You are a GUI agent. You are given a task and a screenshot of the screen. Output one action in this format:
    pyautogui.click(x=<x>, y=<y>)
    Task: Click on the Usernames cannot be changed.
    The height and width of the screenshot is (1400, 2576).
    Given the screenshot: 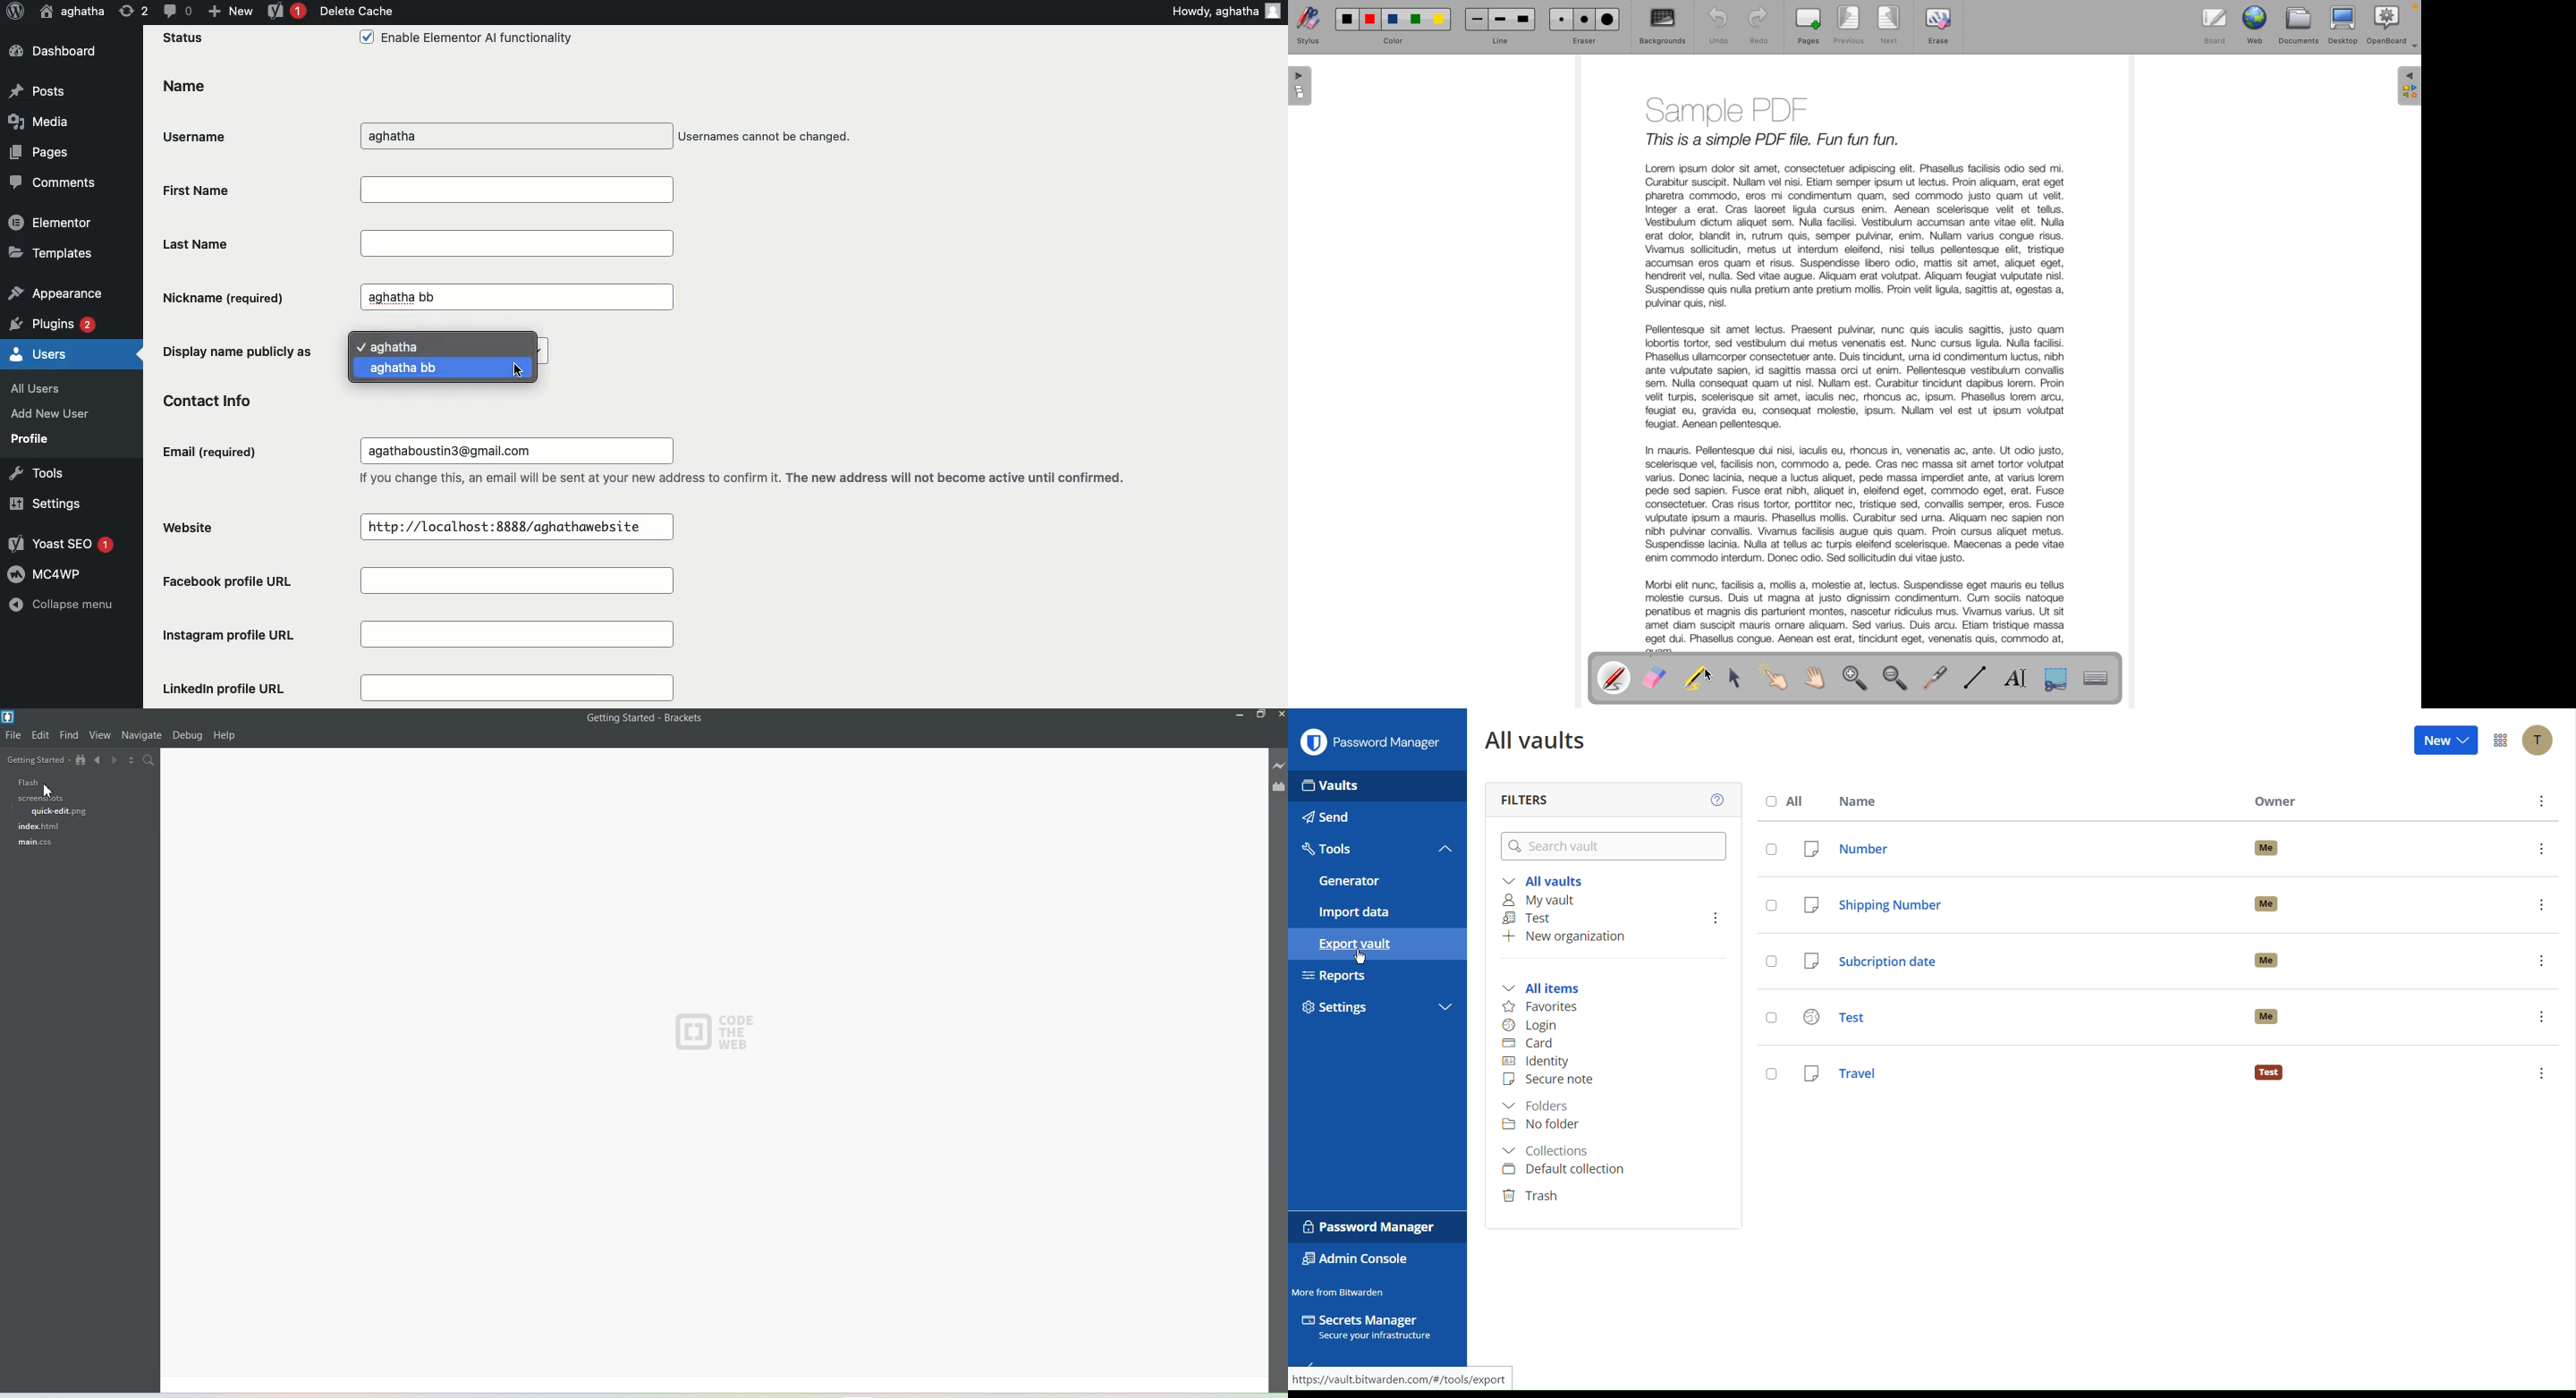 What is the action you would take?
    pyautogui.click(x=767, y=138)
    